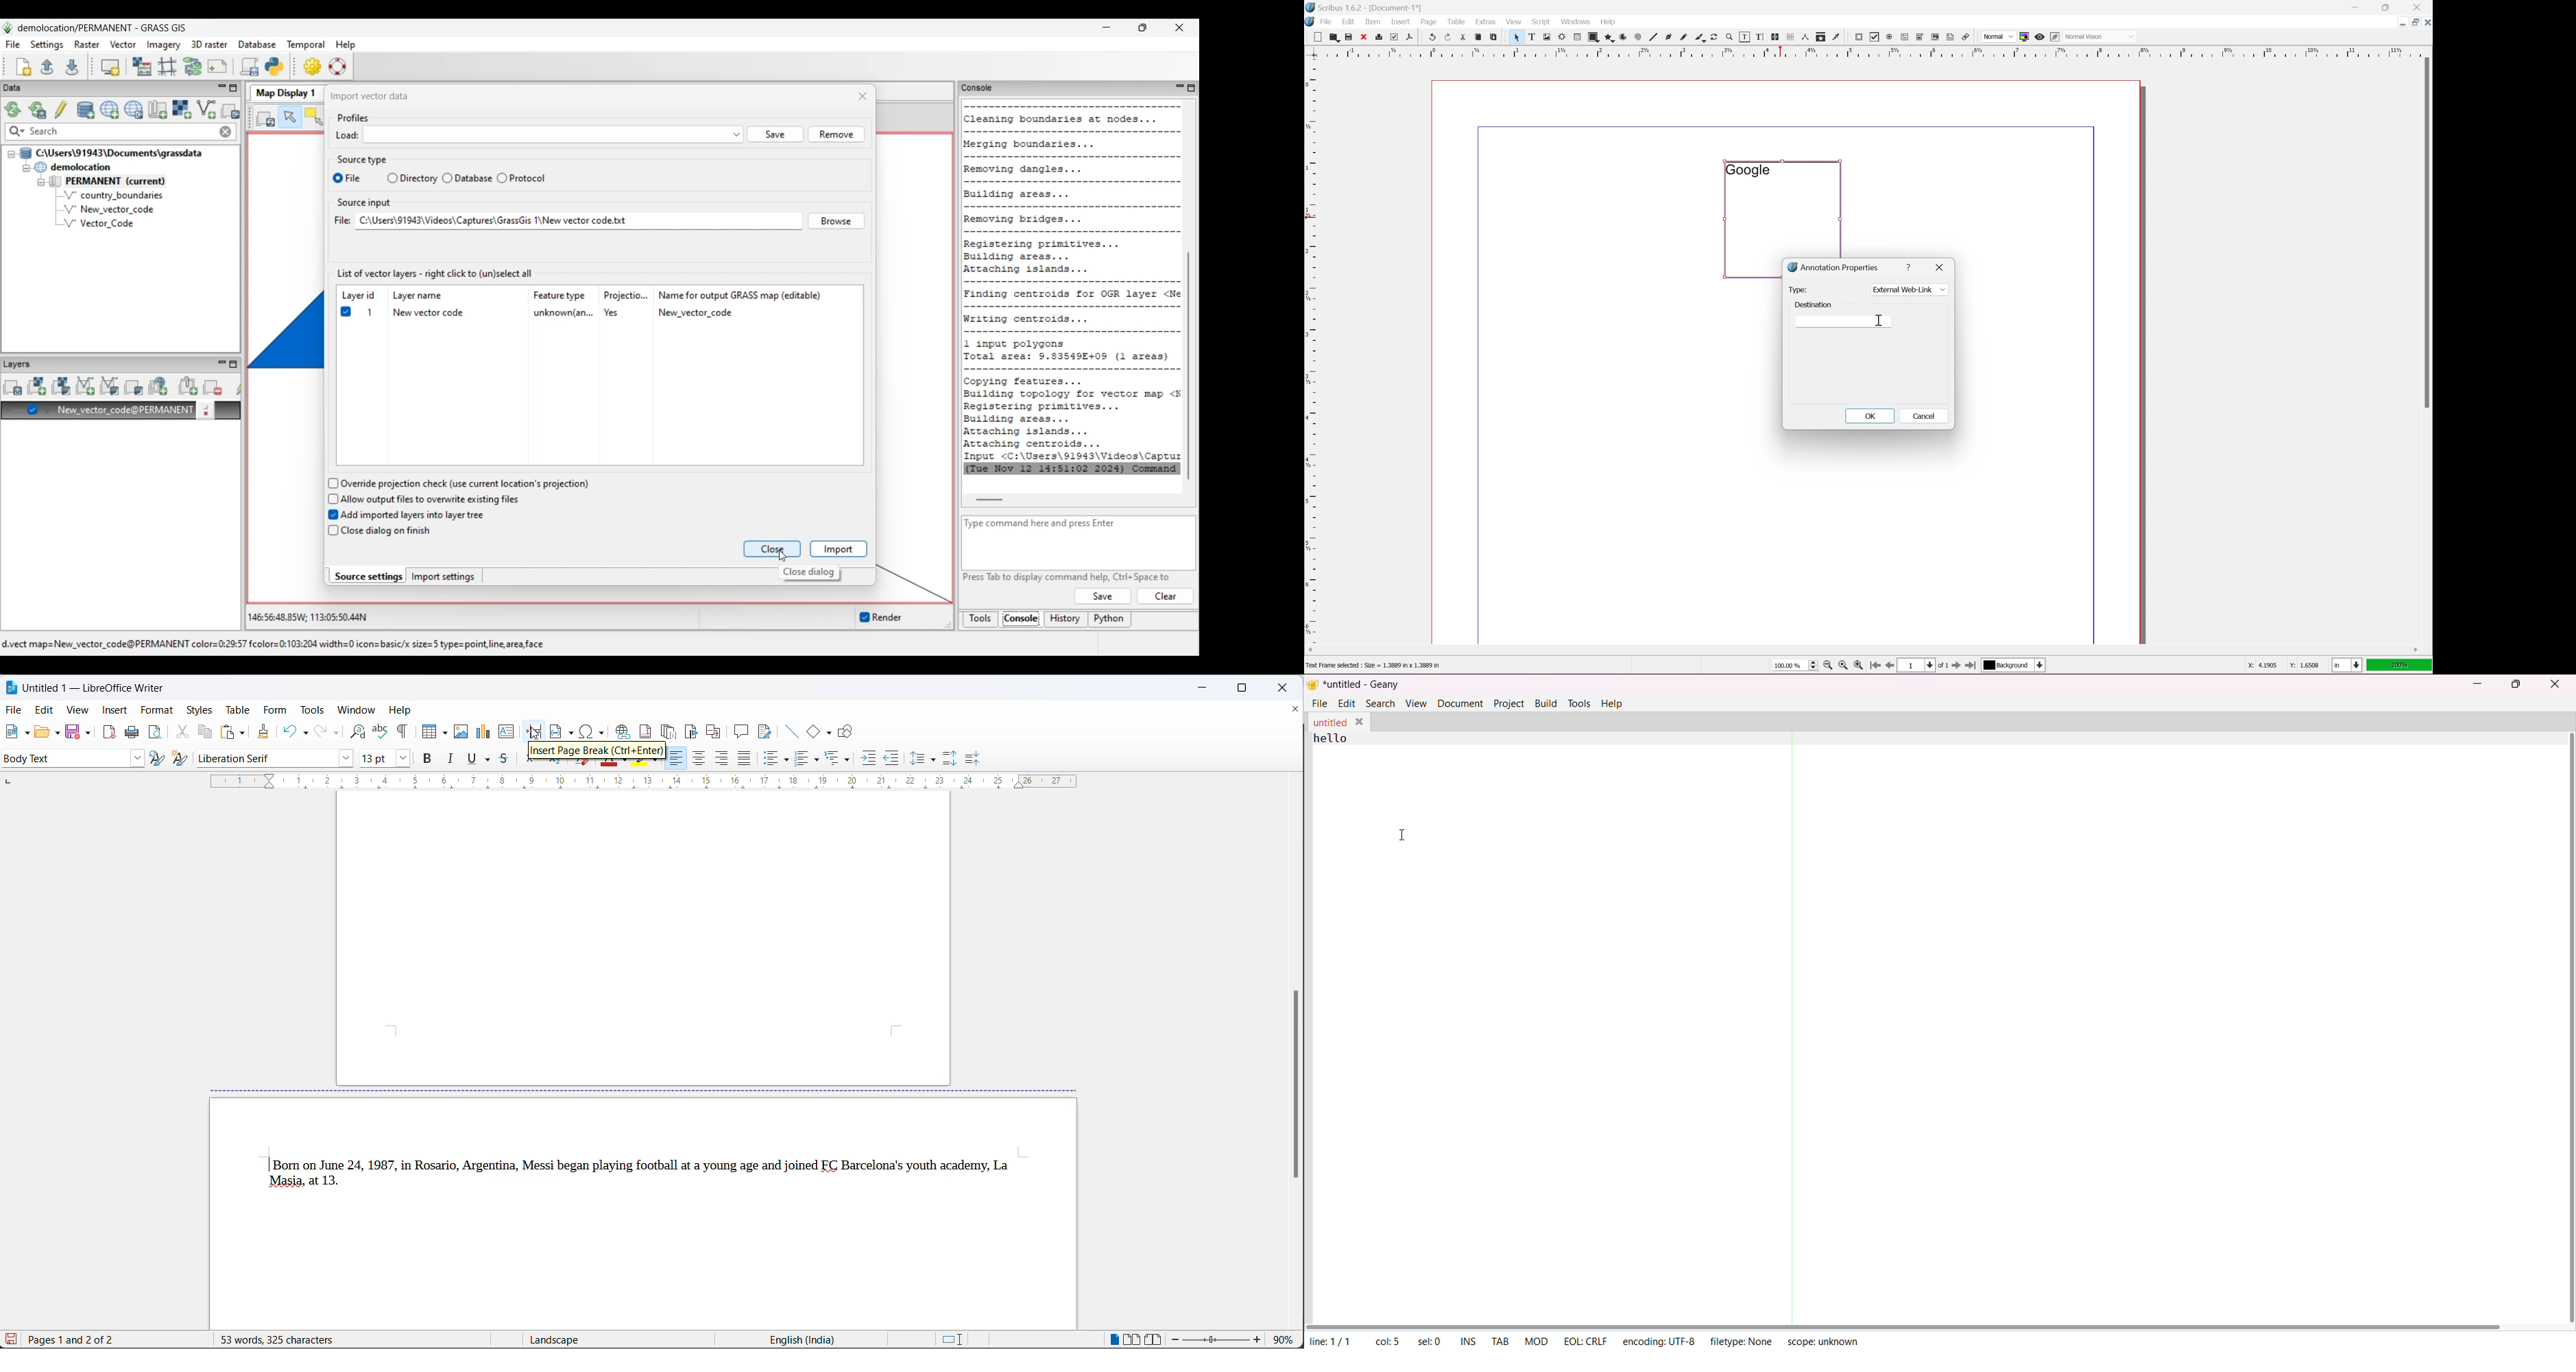 Image resolution: width=2576 pixels, height=1372 pixels. What do you see at coordinates (2397, 21) in the screenshot?
I see `minimize` at bounding box center [2397, 21].